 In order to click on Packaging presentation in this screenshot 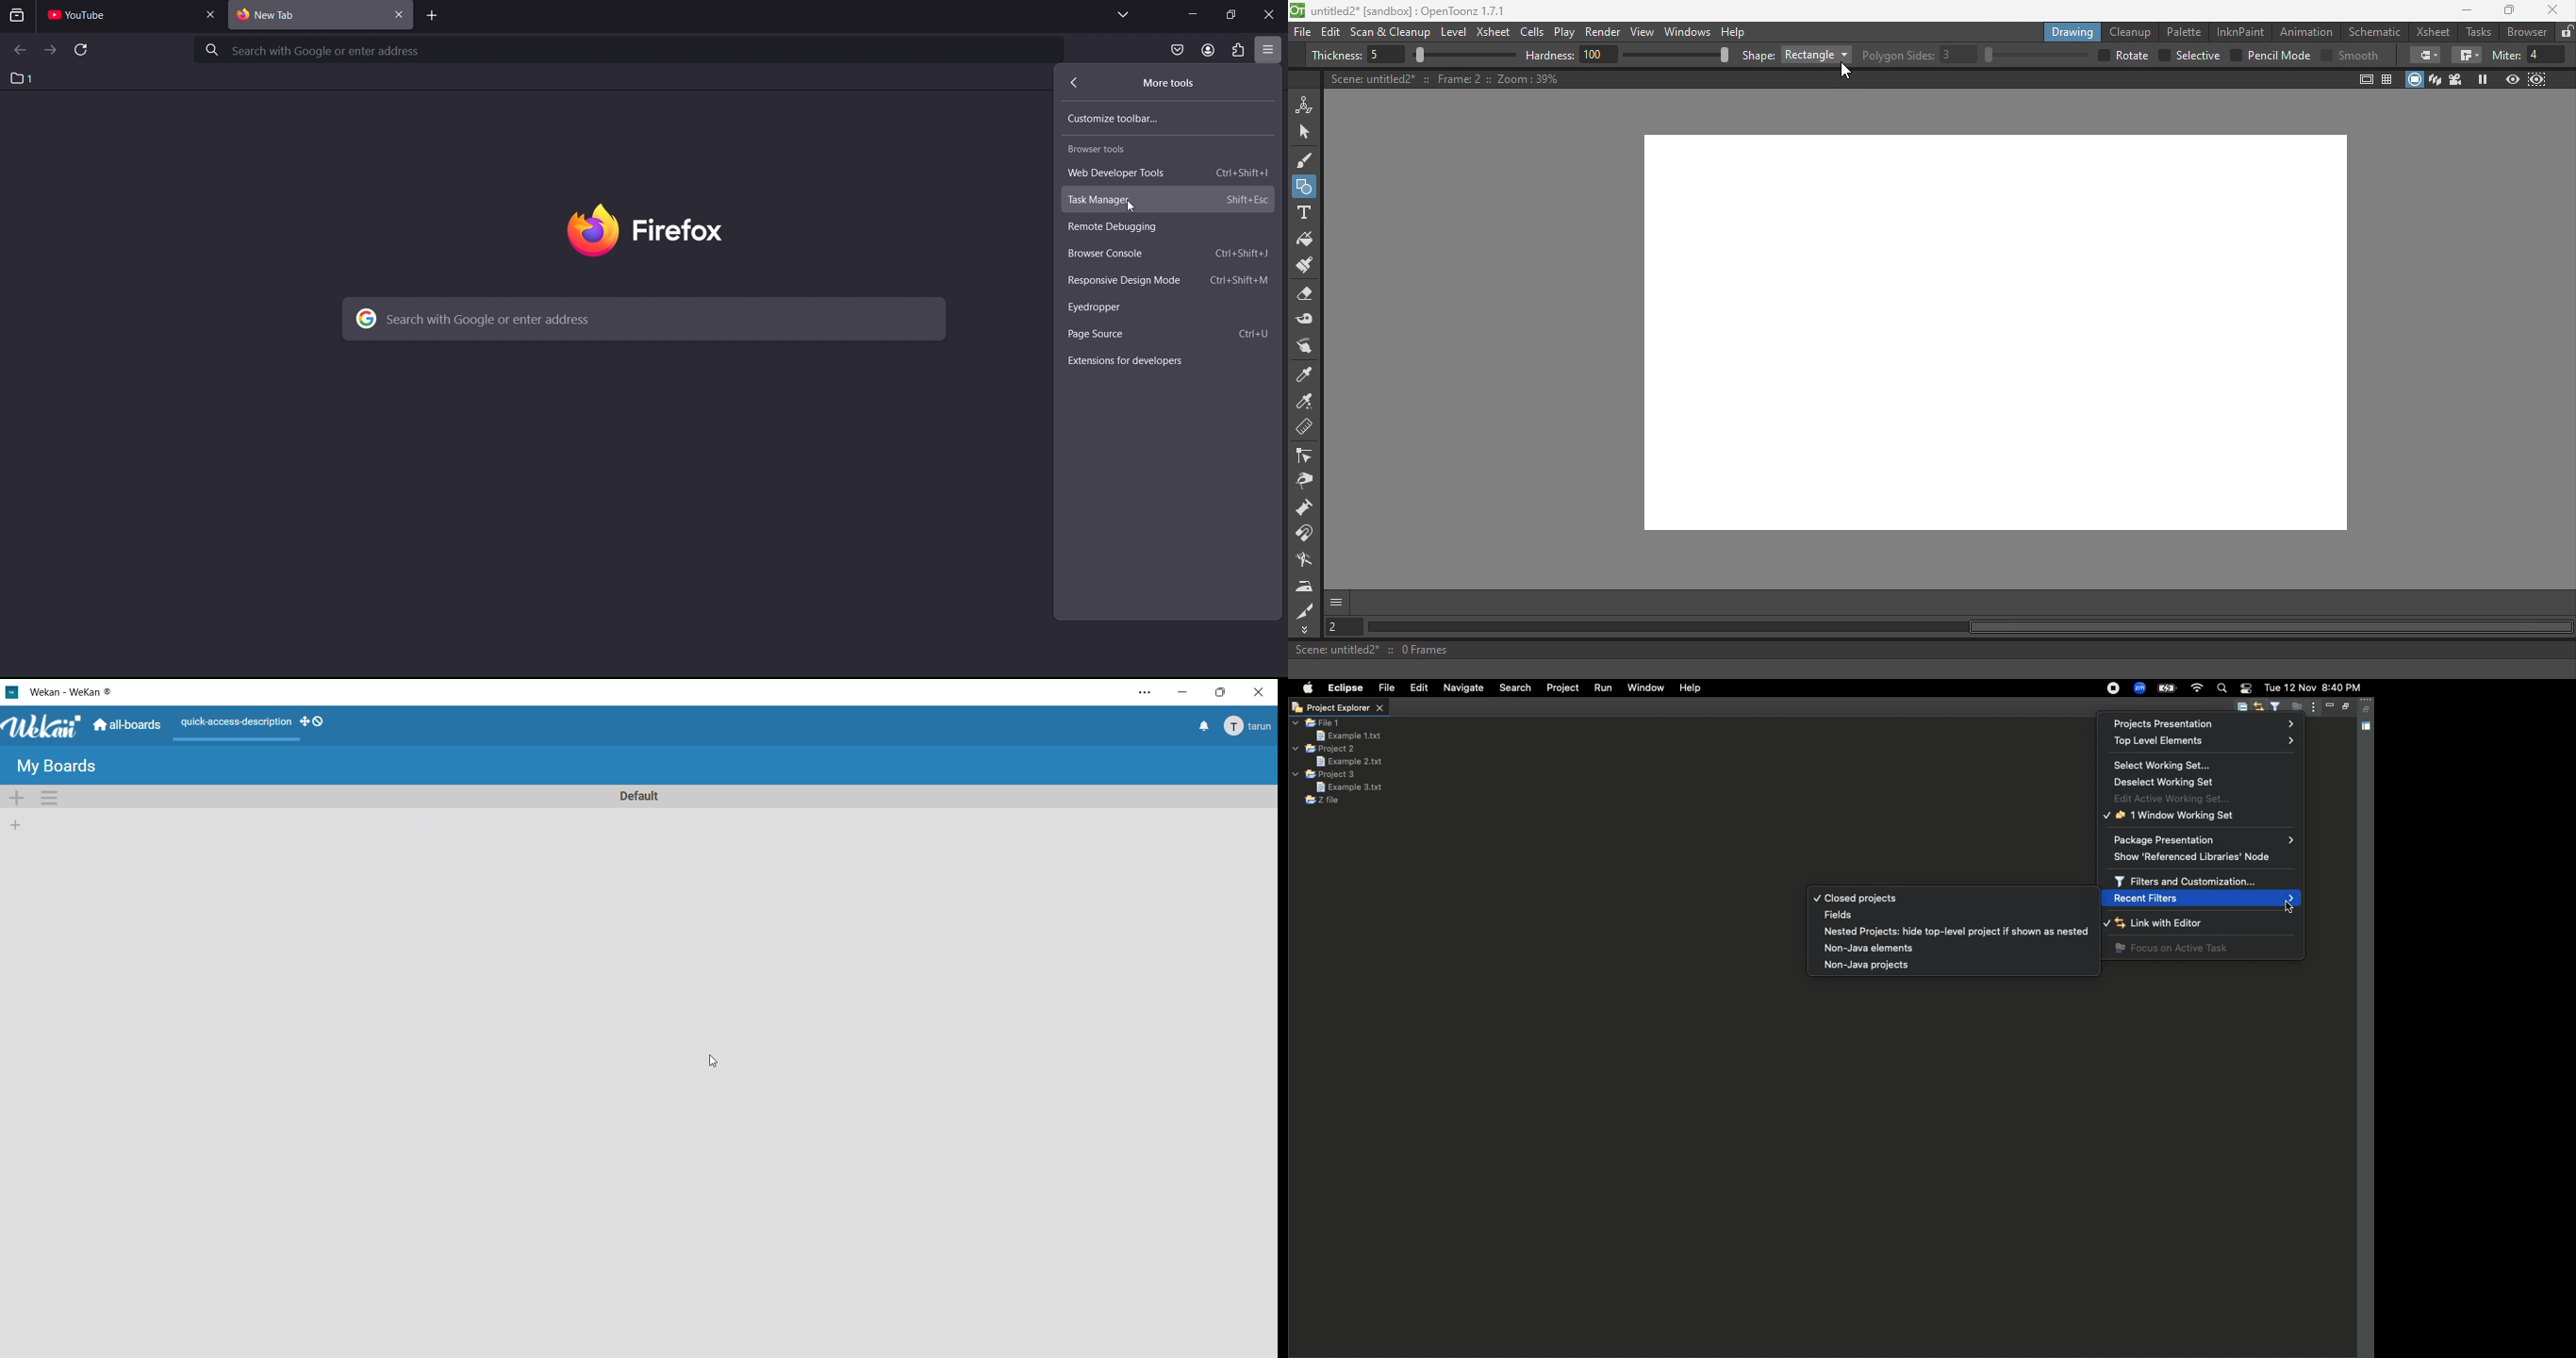, I will do `click(2204, 839)`.